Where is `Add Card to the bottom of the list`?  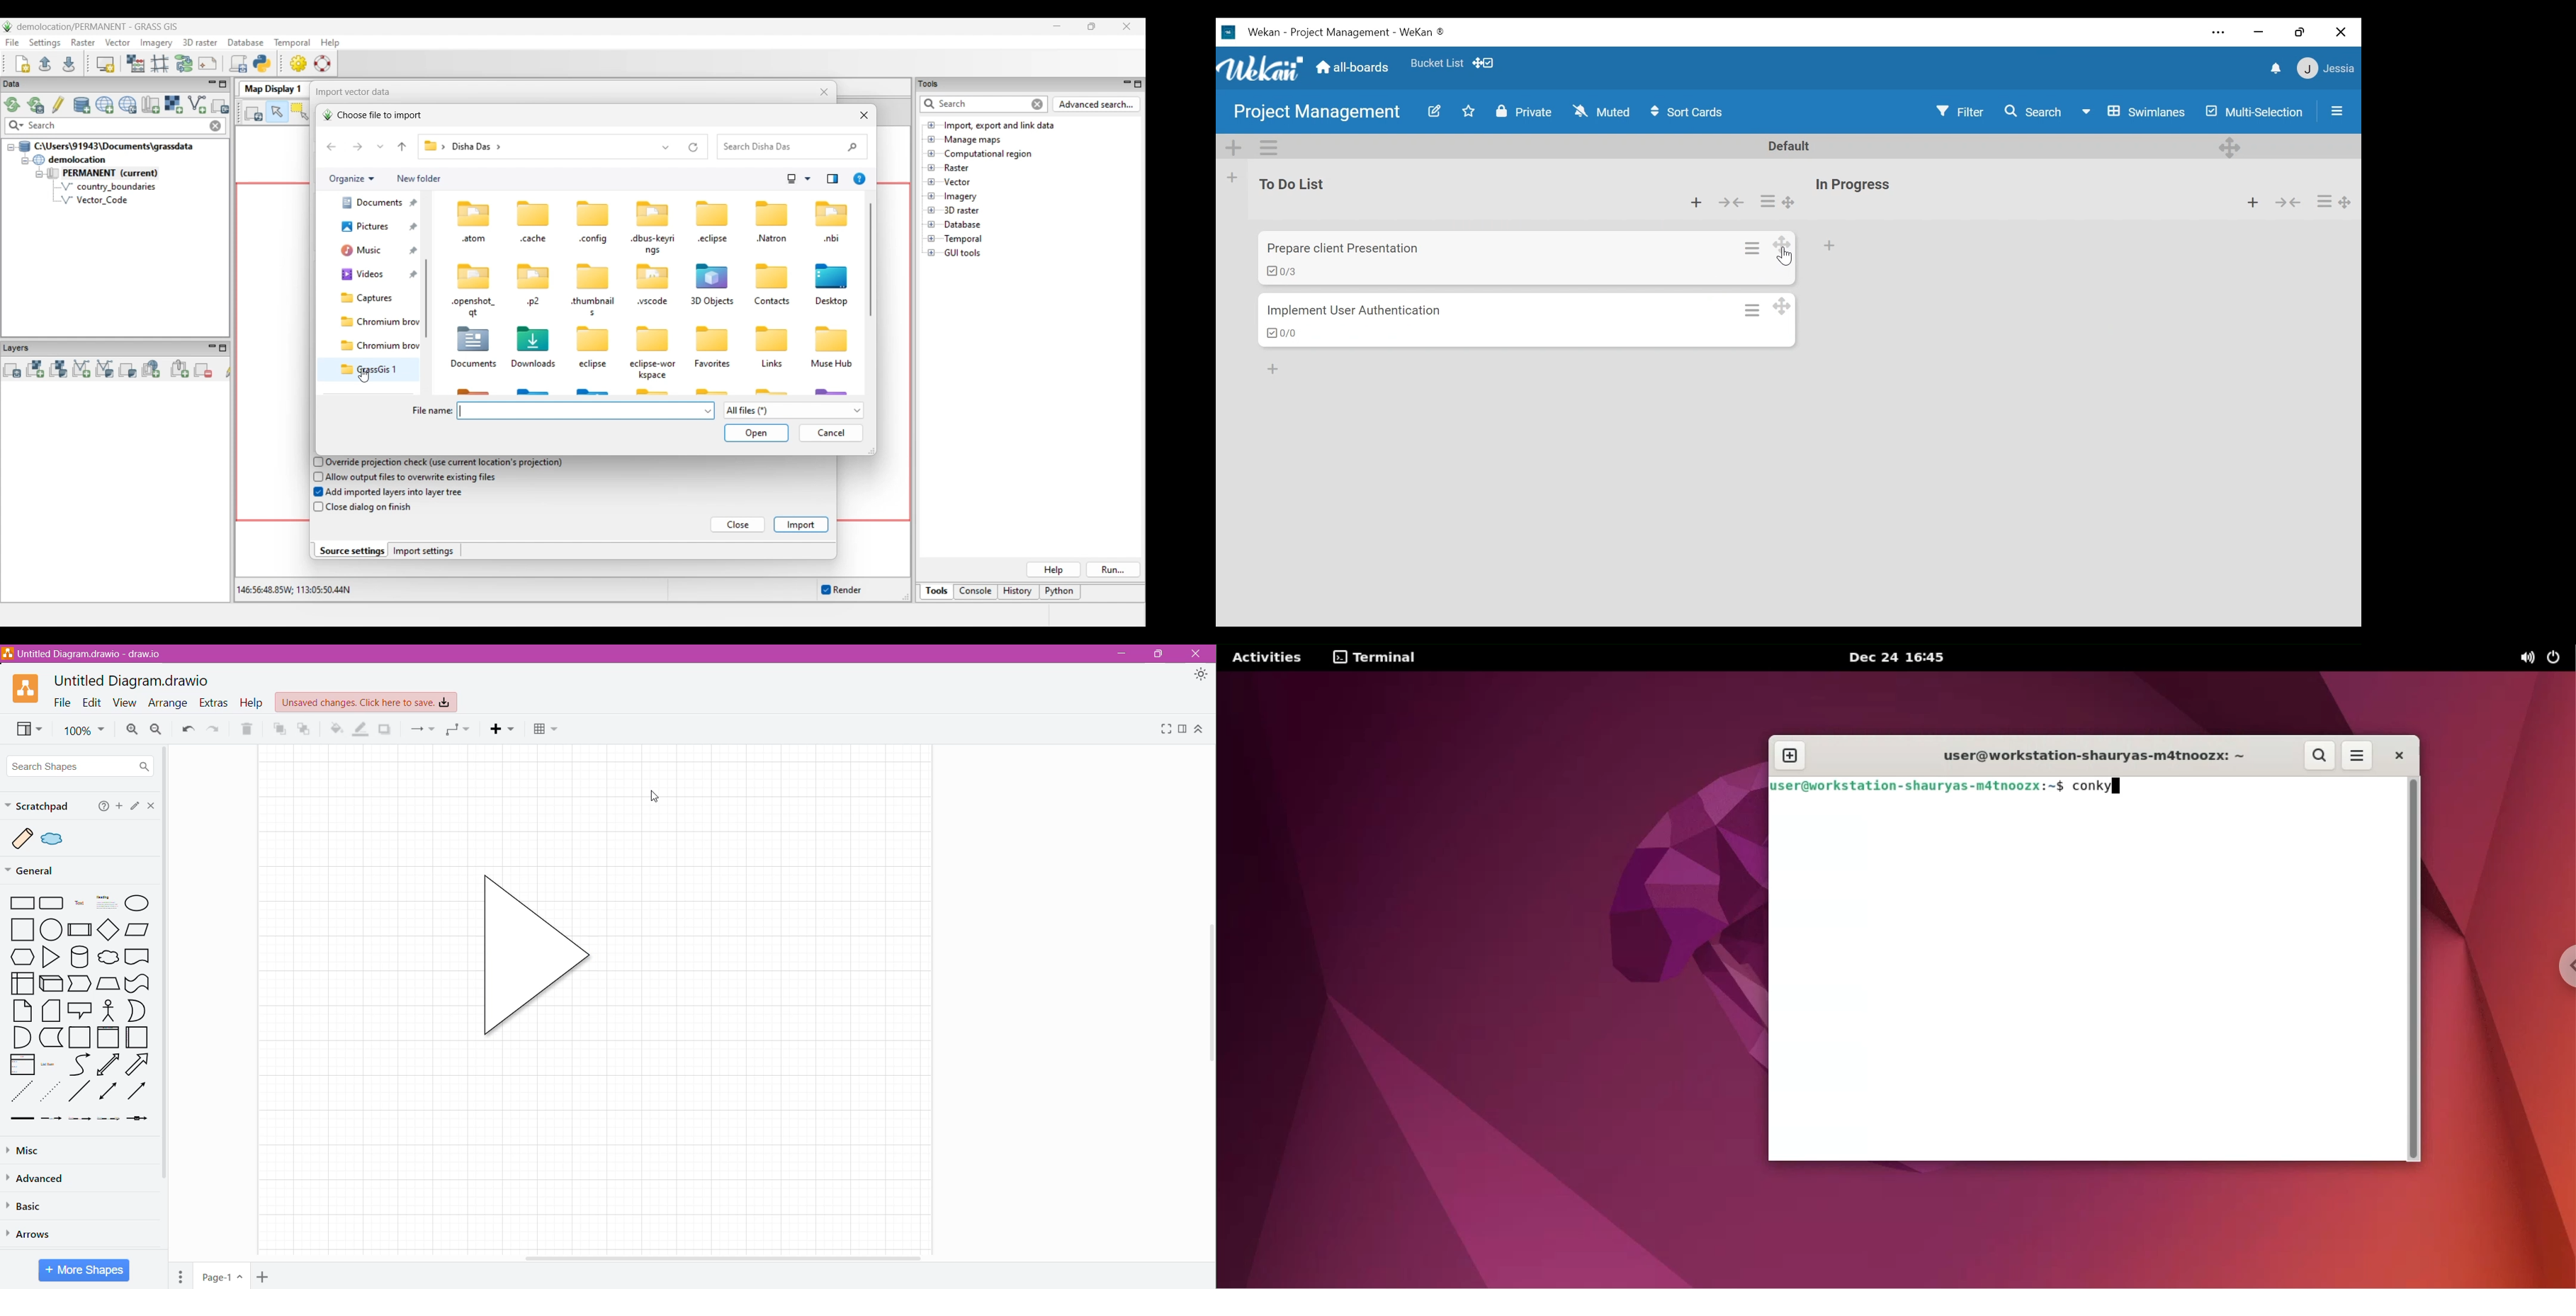
Add Card to the bottom of the list is located at coordinates (1830, 246).